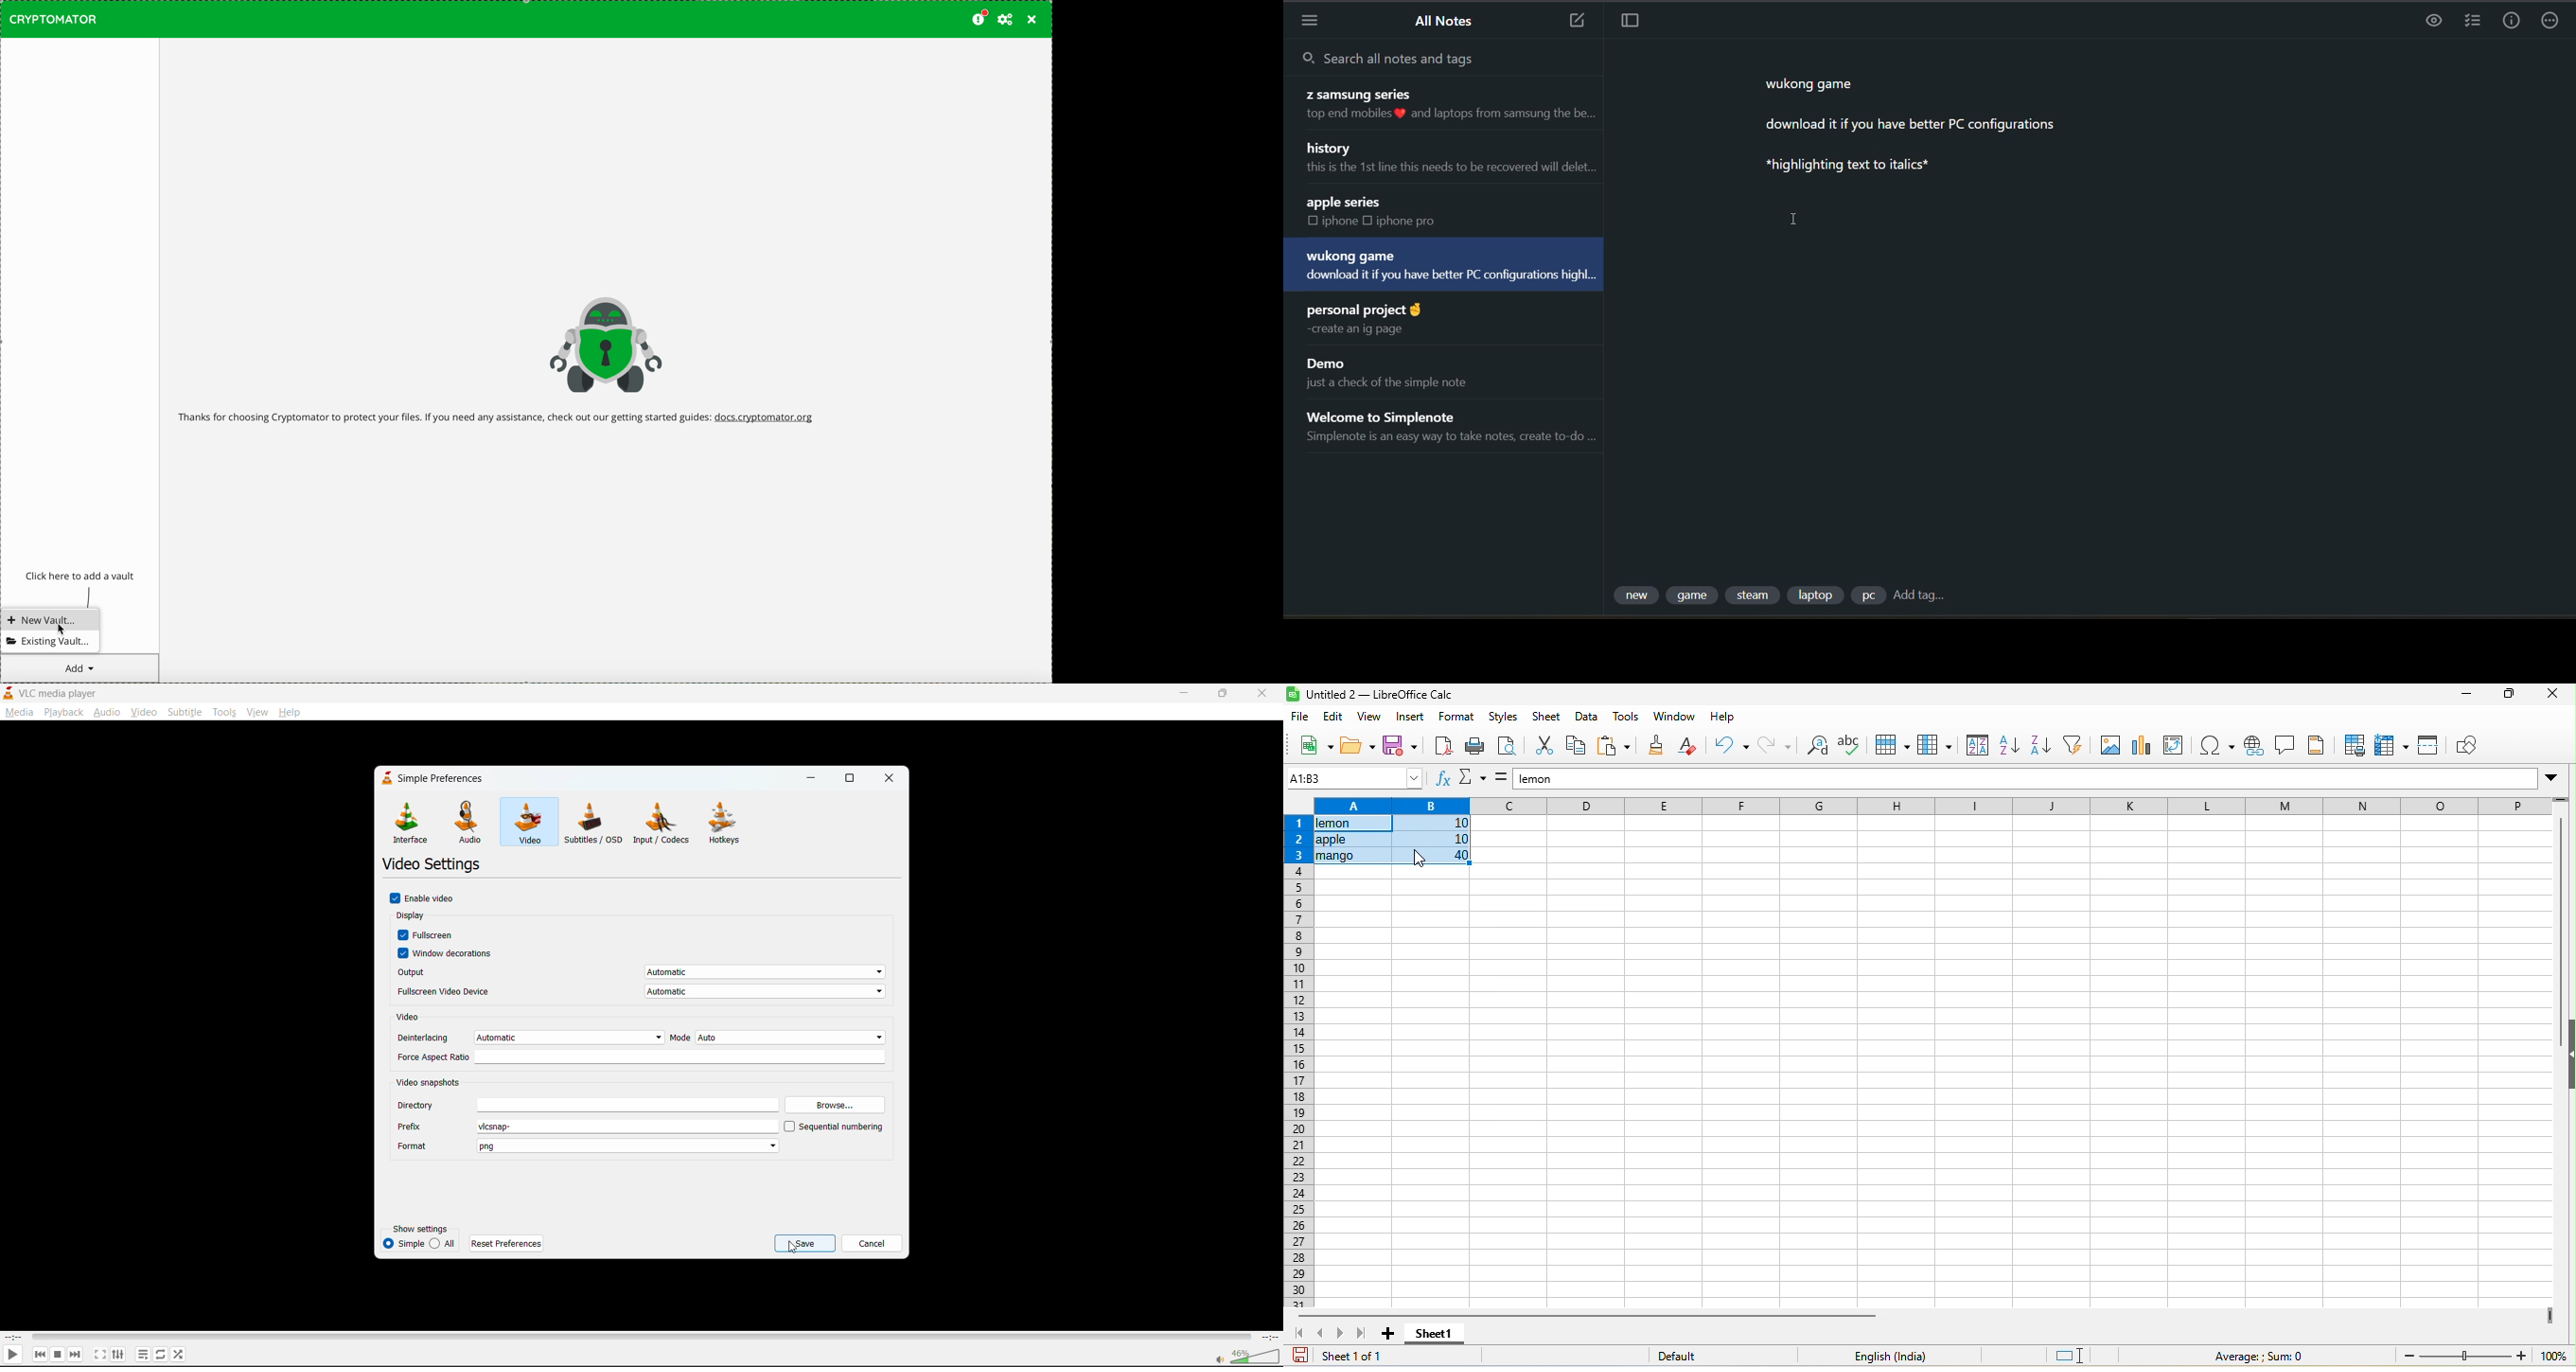 The height and width of the screenshot is (1372, 2576). Describe the element at coordinates (1577, 749) in the screenshot. I see `copy` at that location.